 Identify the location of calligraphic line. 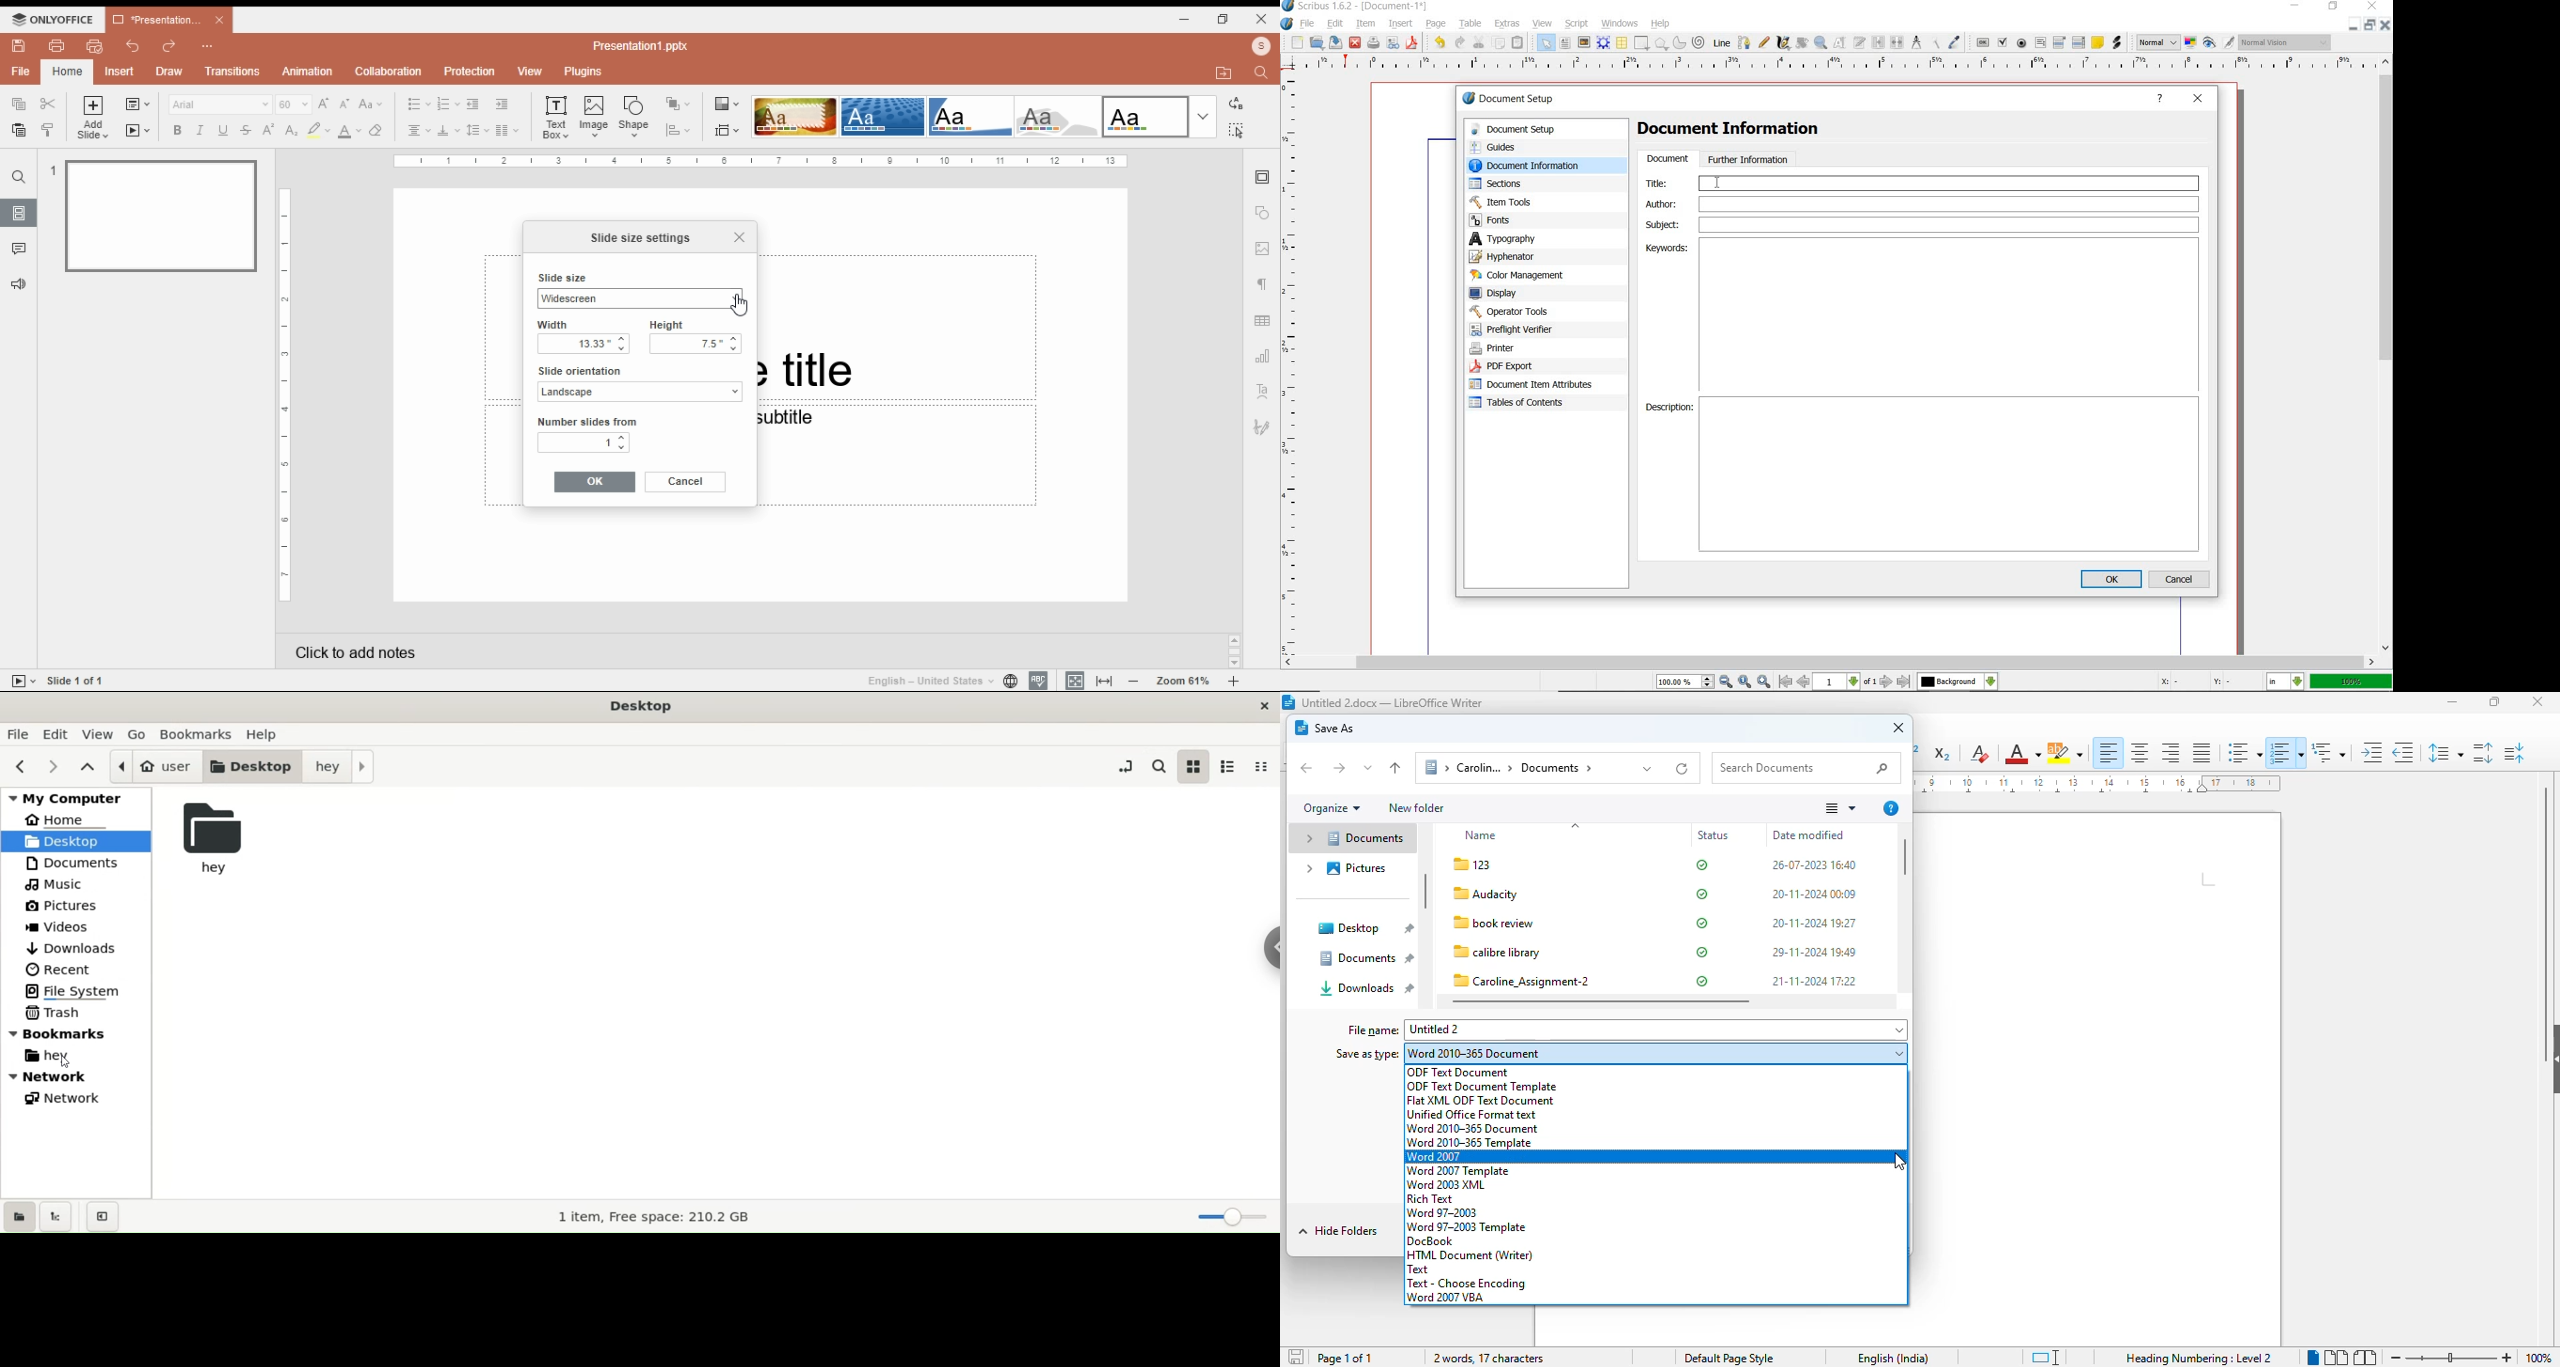
(1784, 44).